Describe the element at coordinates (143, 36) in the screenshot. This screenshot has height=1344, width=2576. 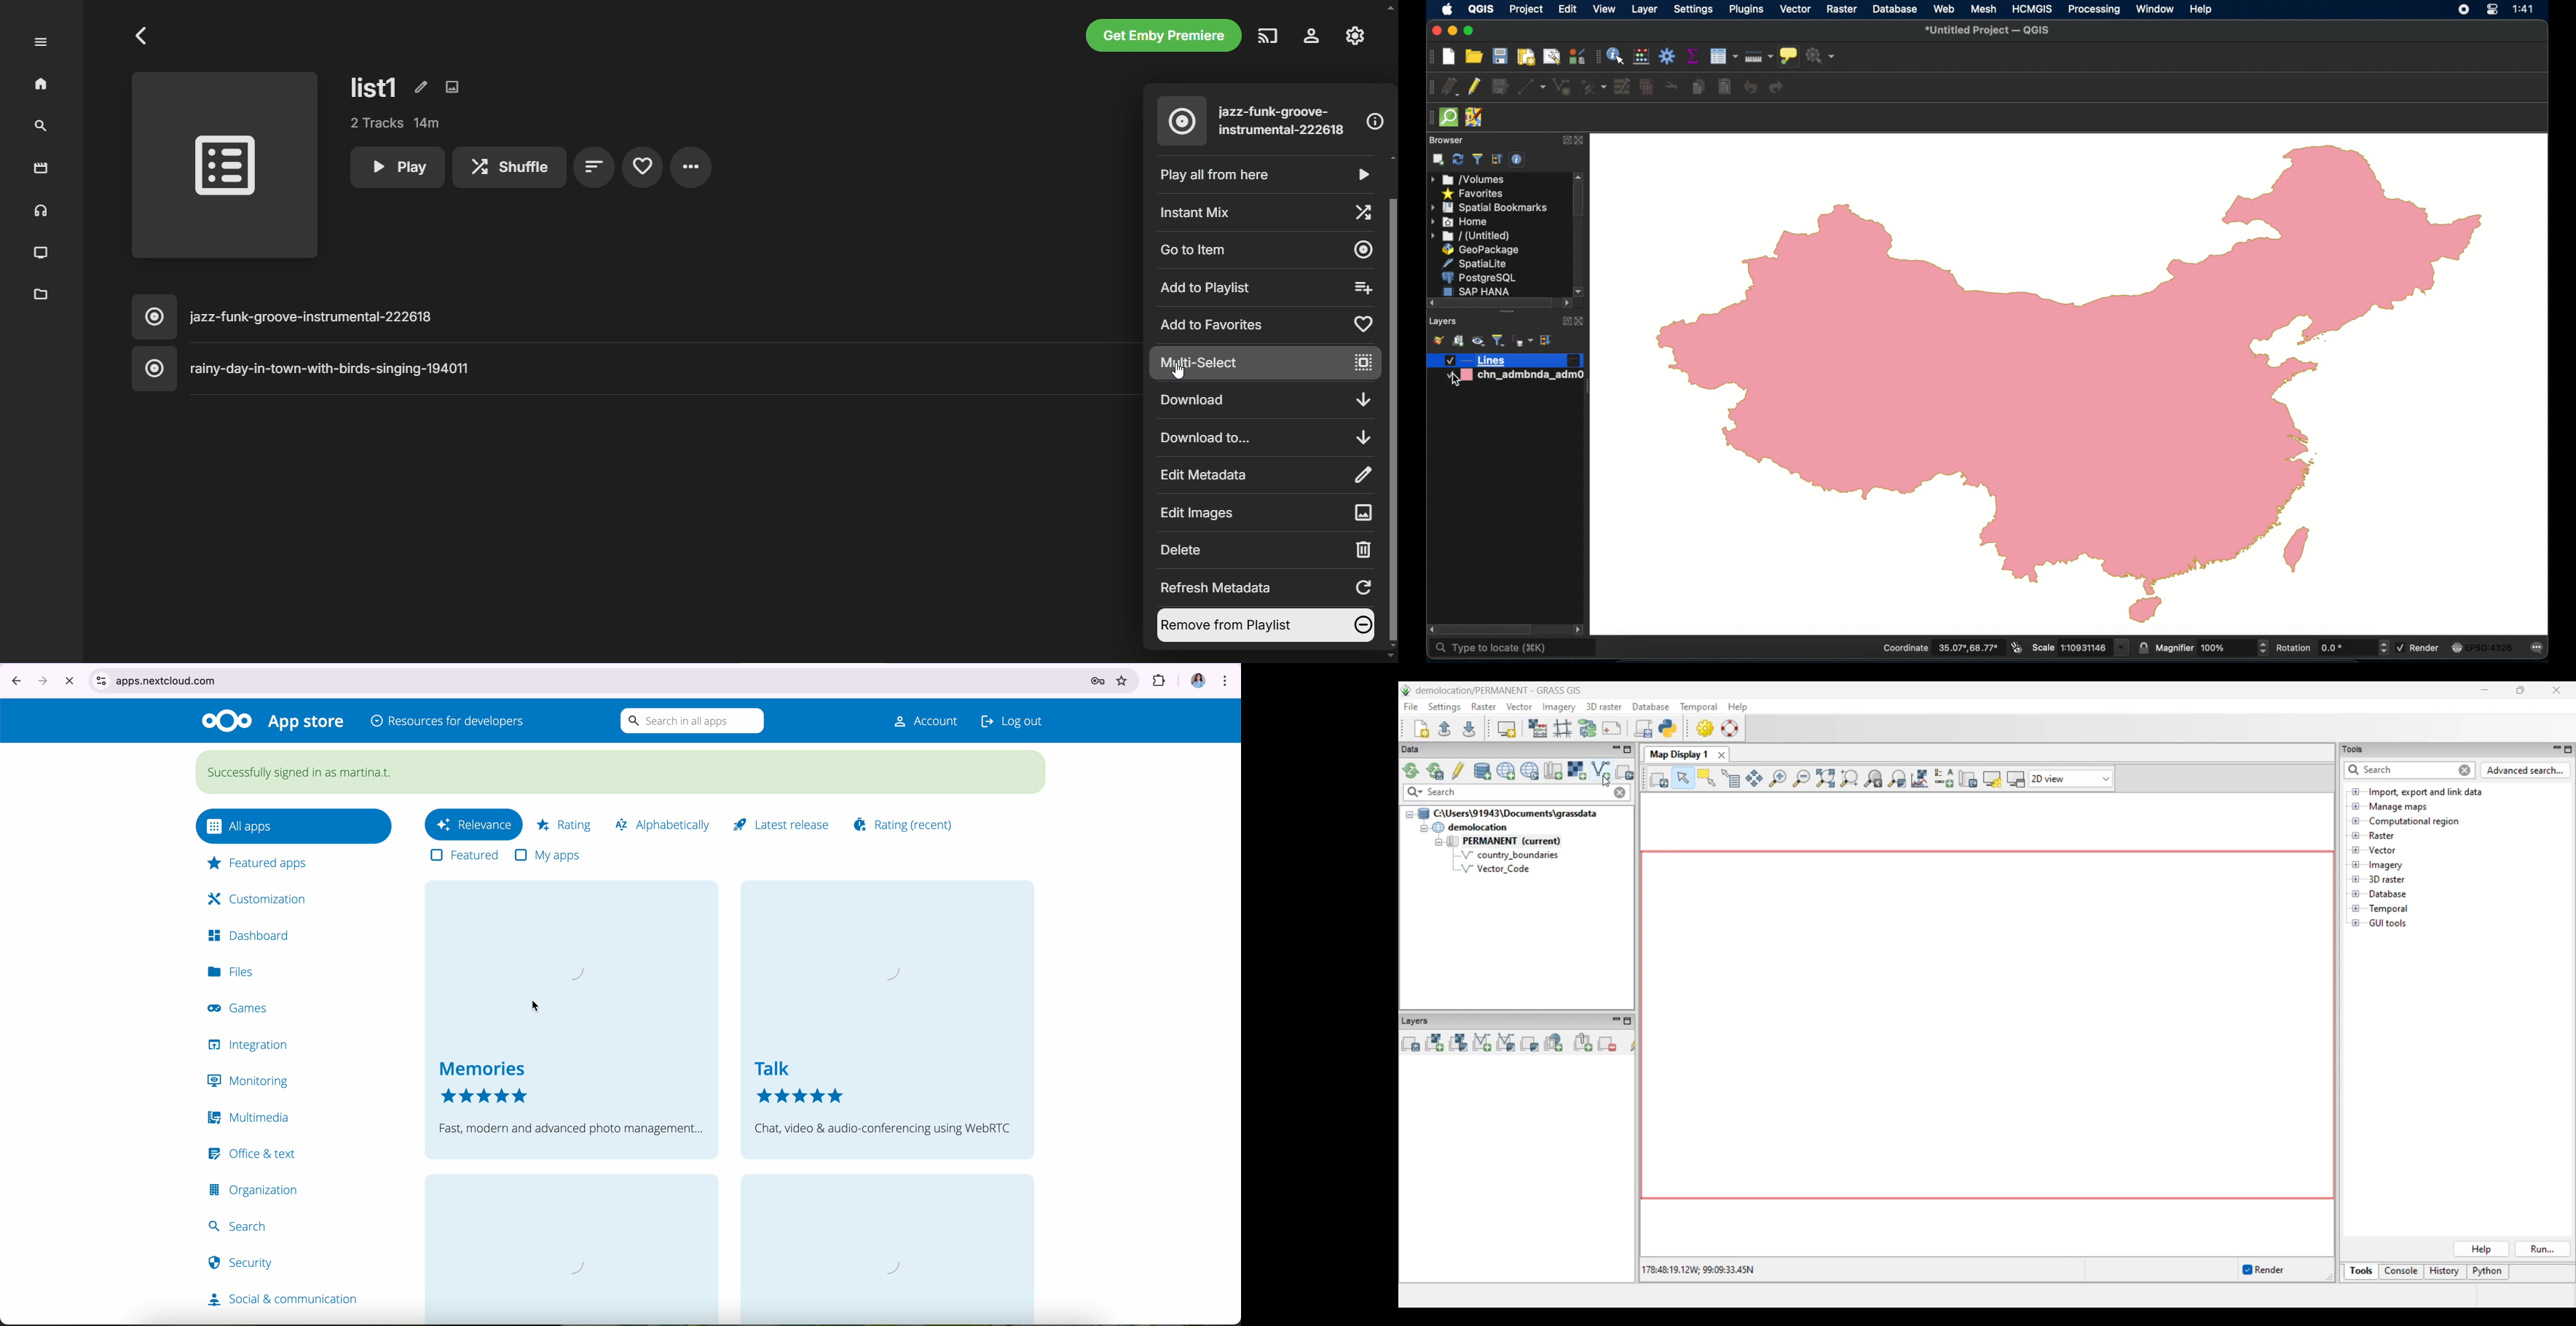
I see `Go to previous page` at that location.